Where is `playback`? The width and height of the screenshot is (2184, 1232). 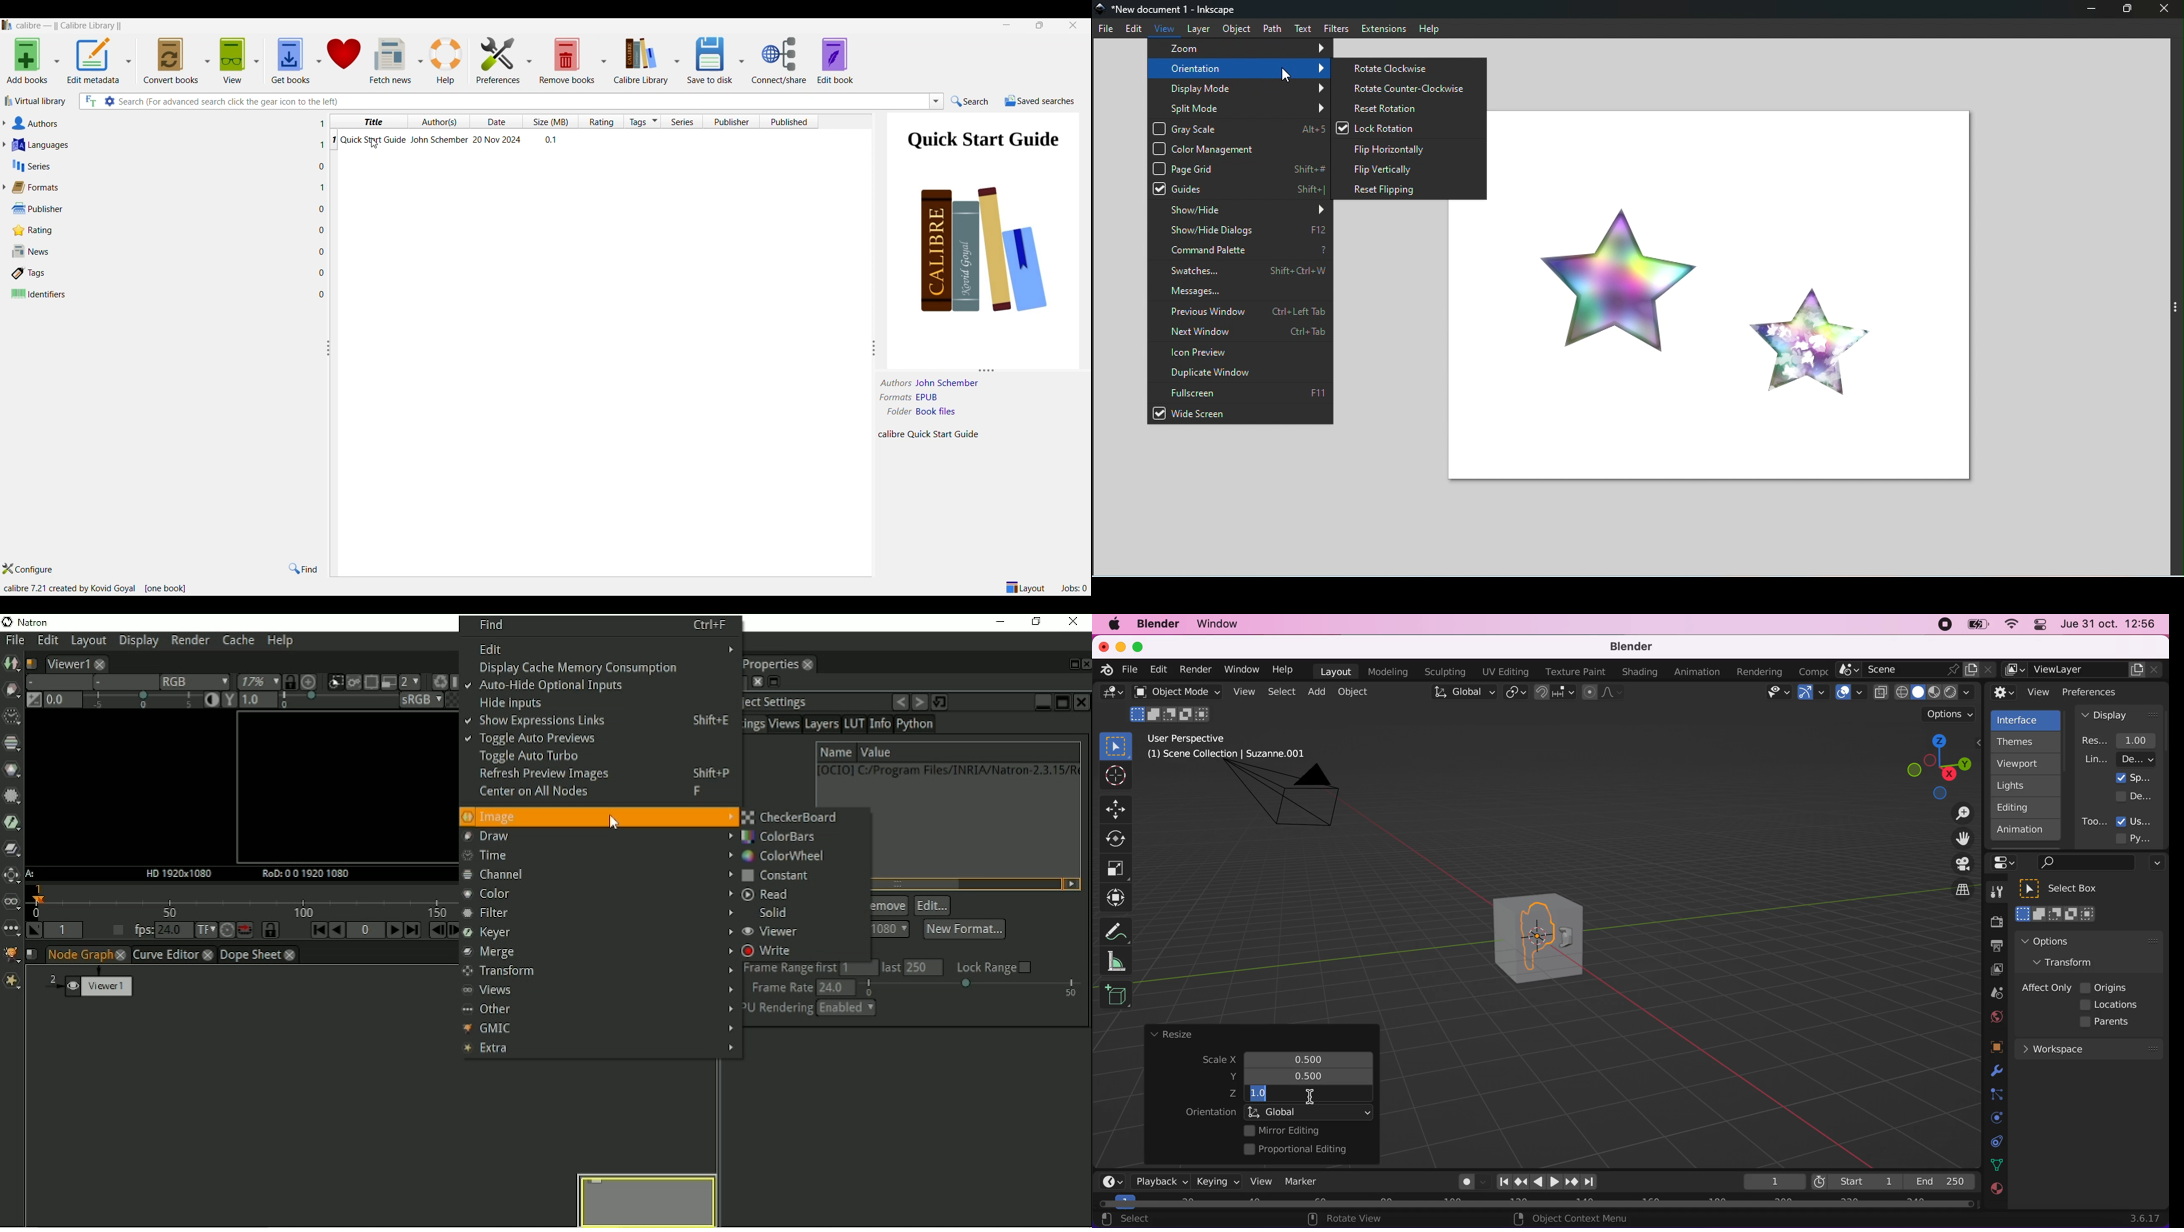 playback is located at coordinates (1158, 1181).